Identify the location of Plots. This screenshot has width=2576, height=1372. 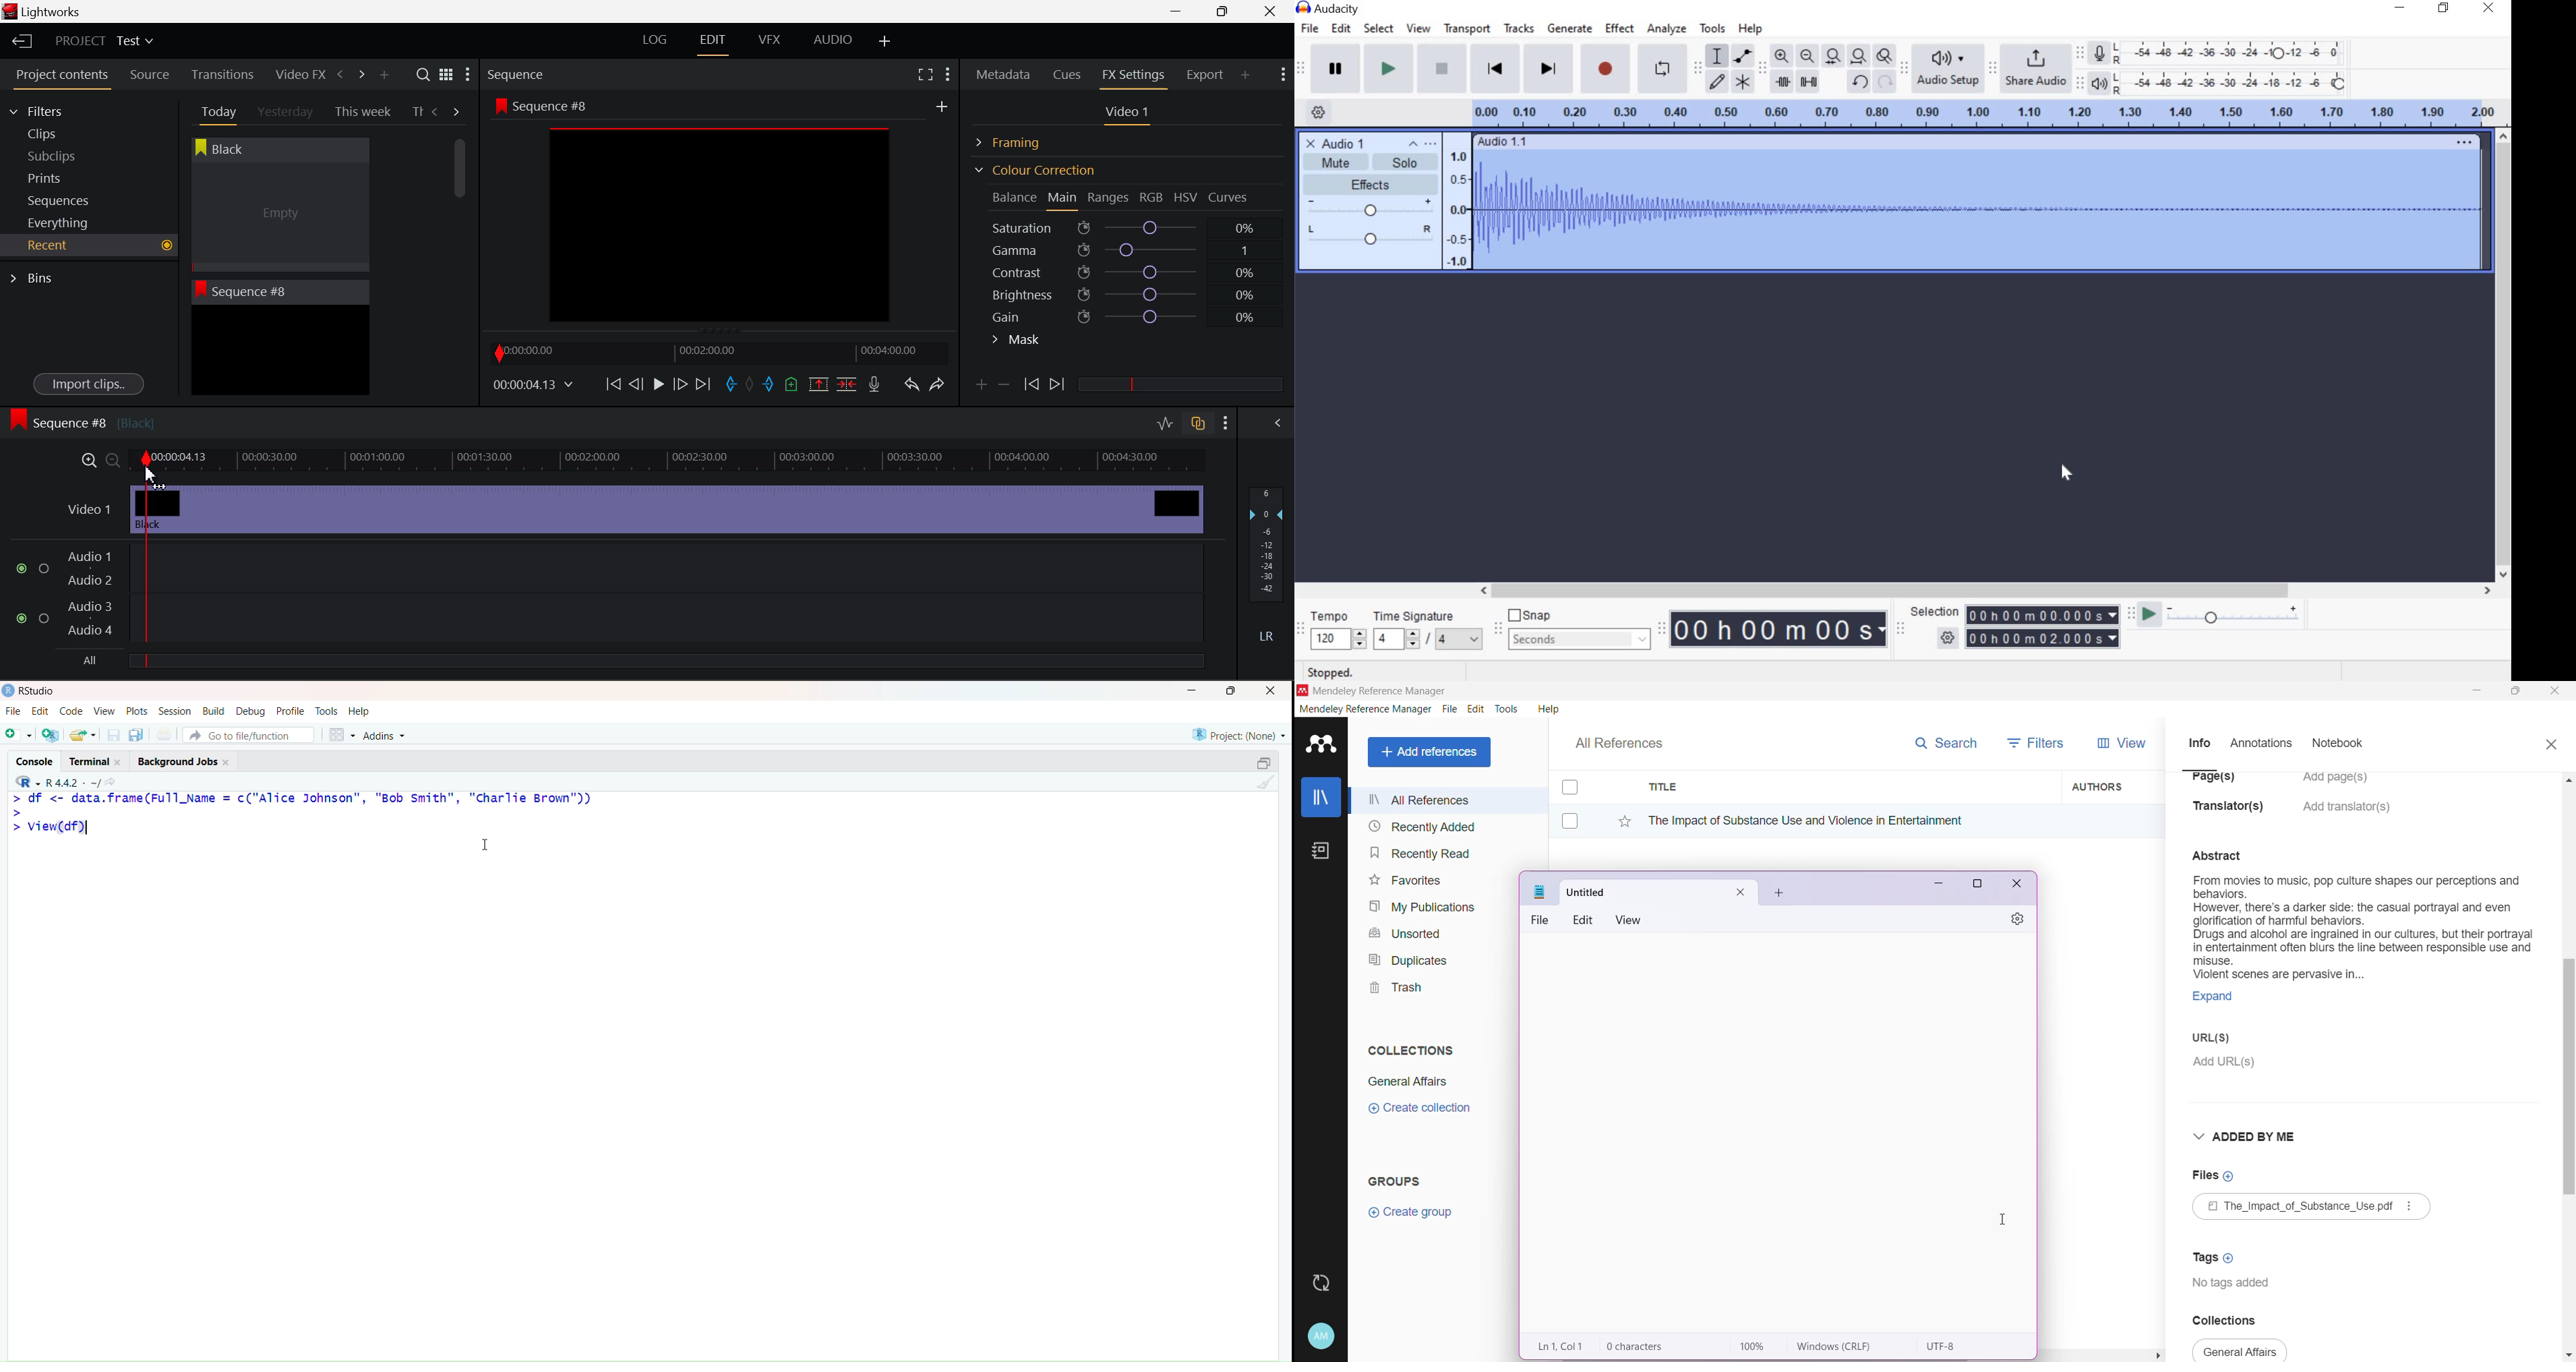
(139, 711).